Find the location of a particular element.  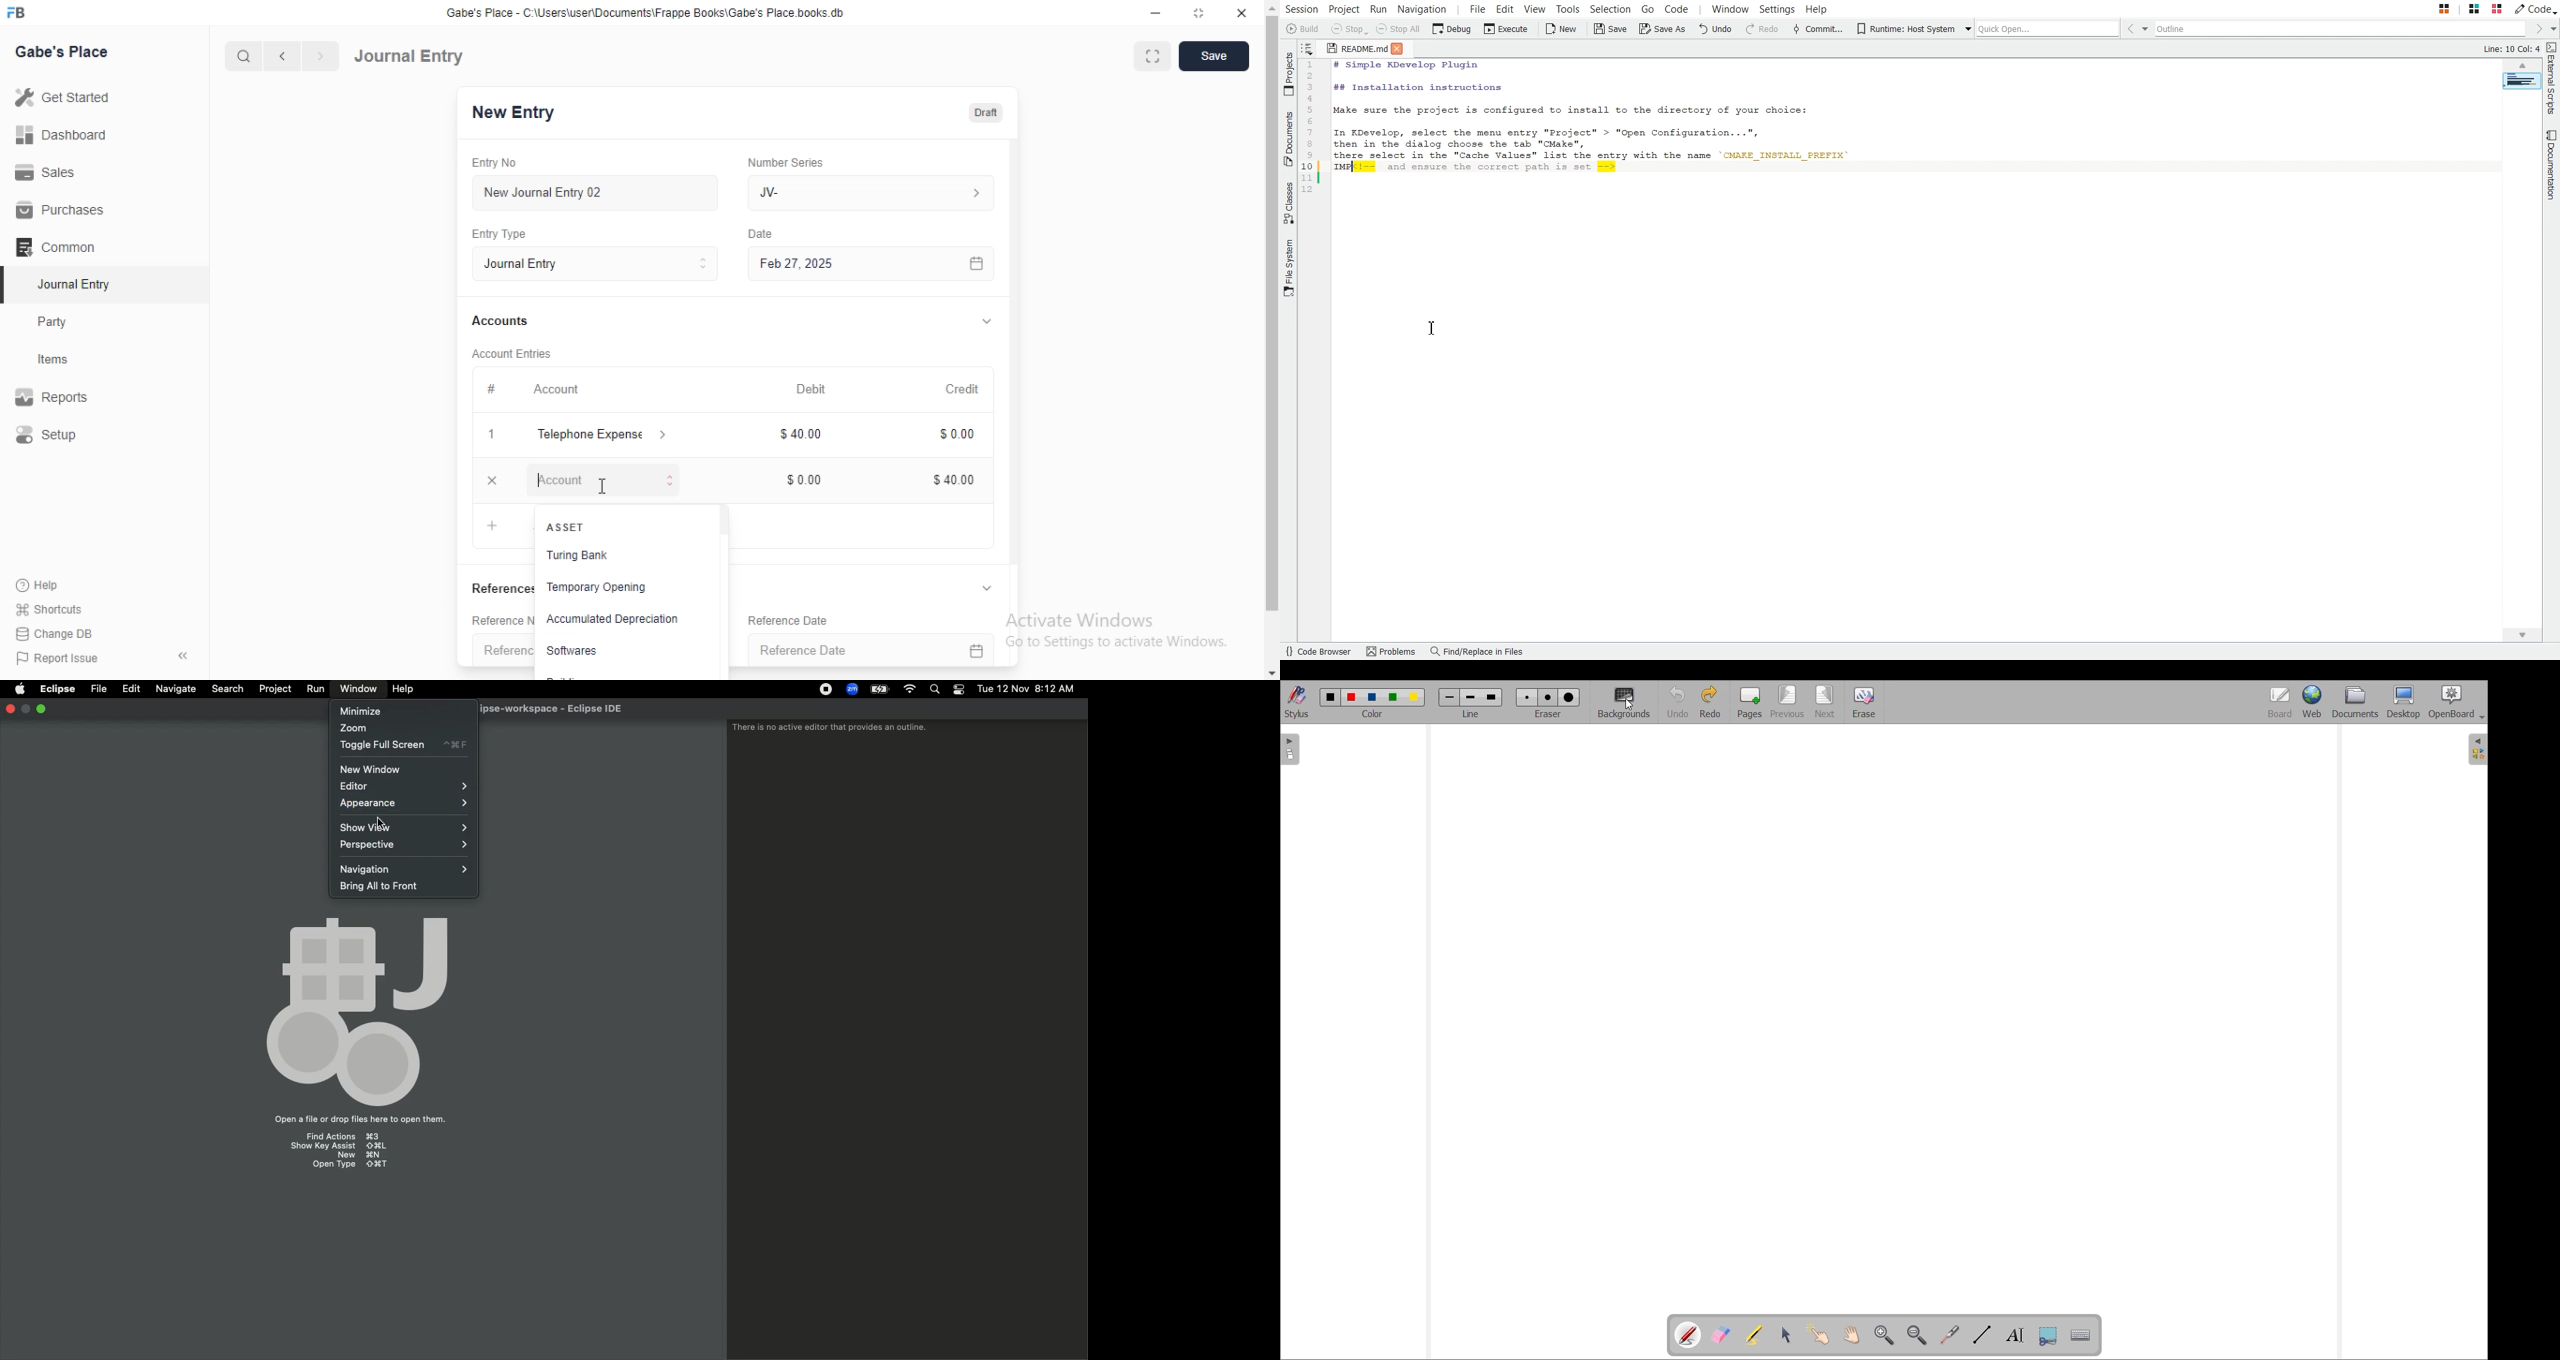

Search is located at coordinates (239, 56).